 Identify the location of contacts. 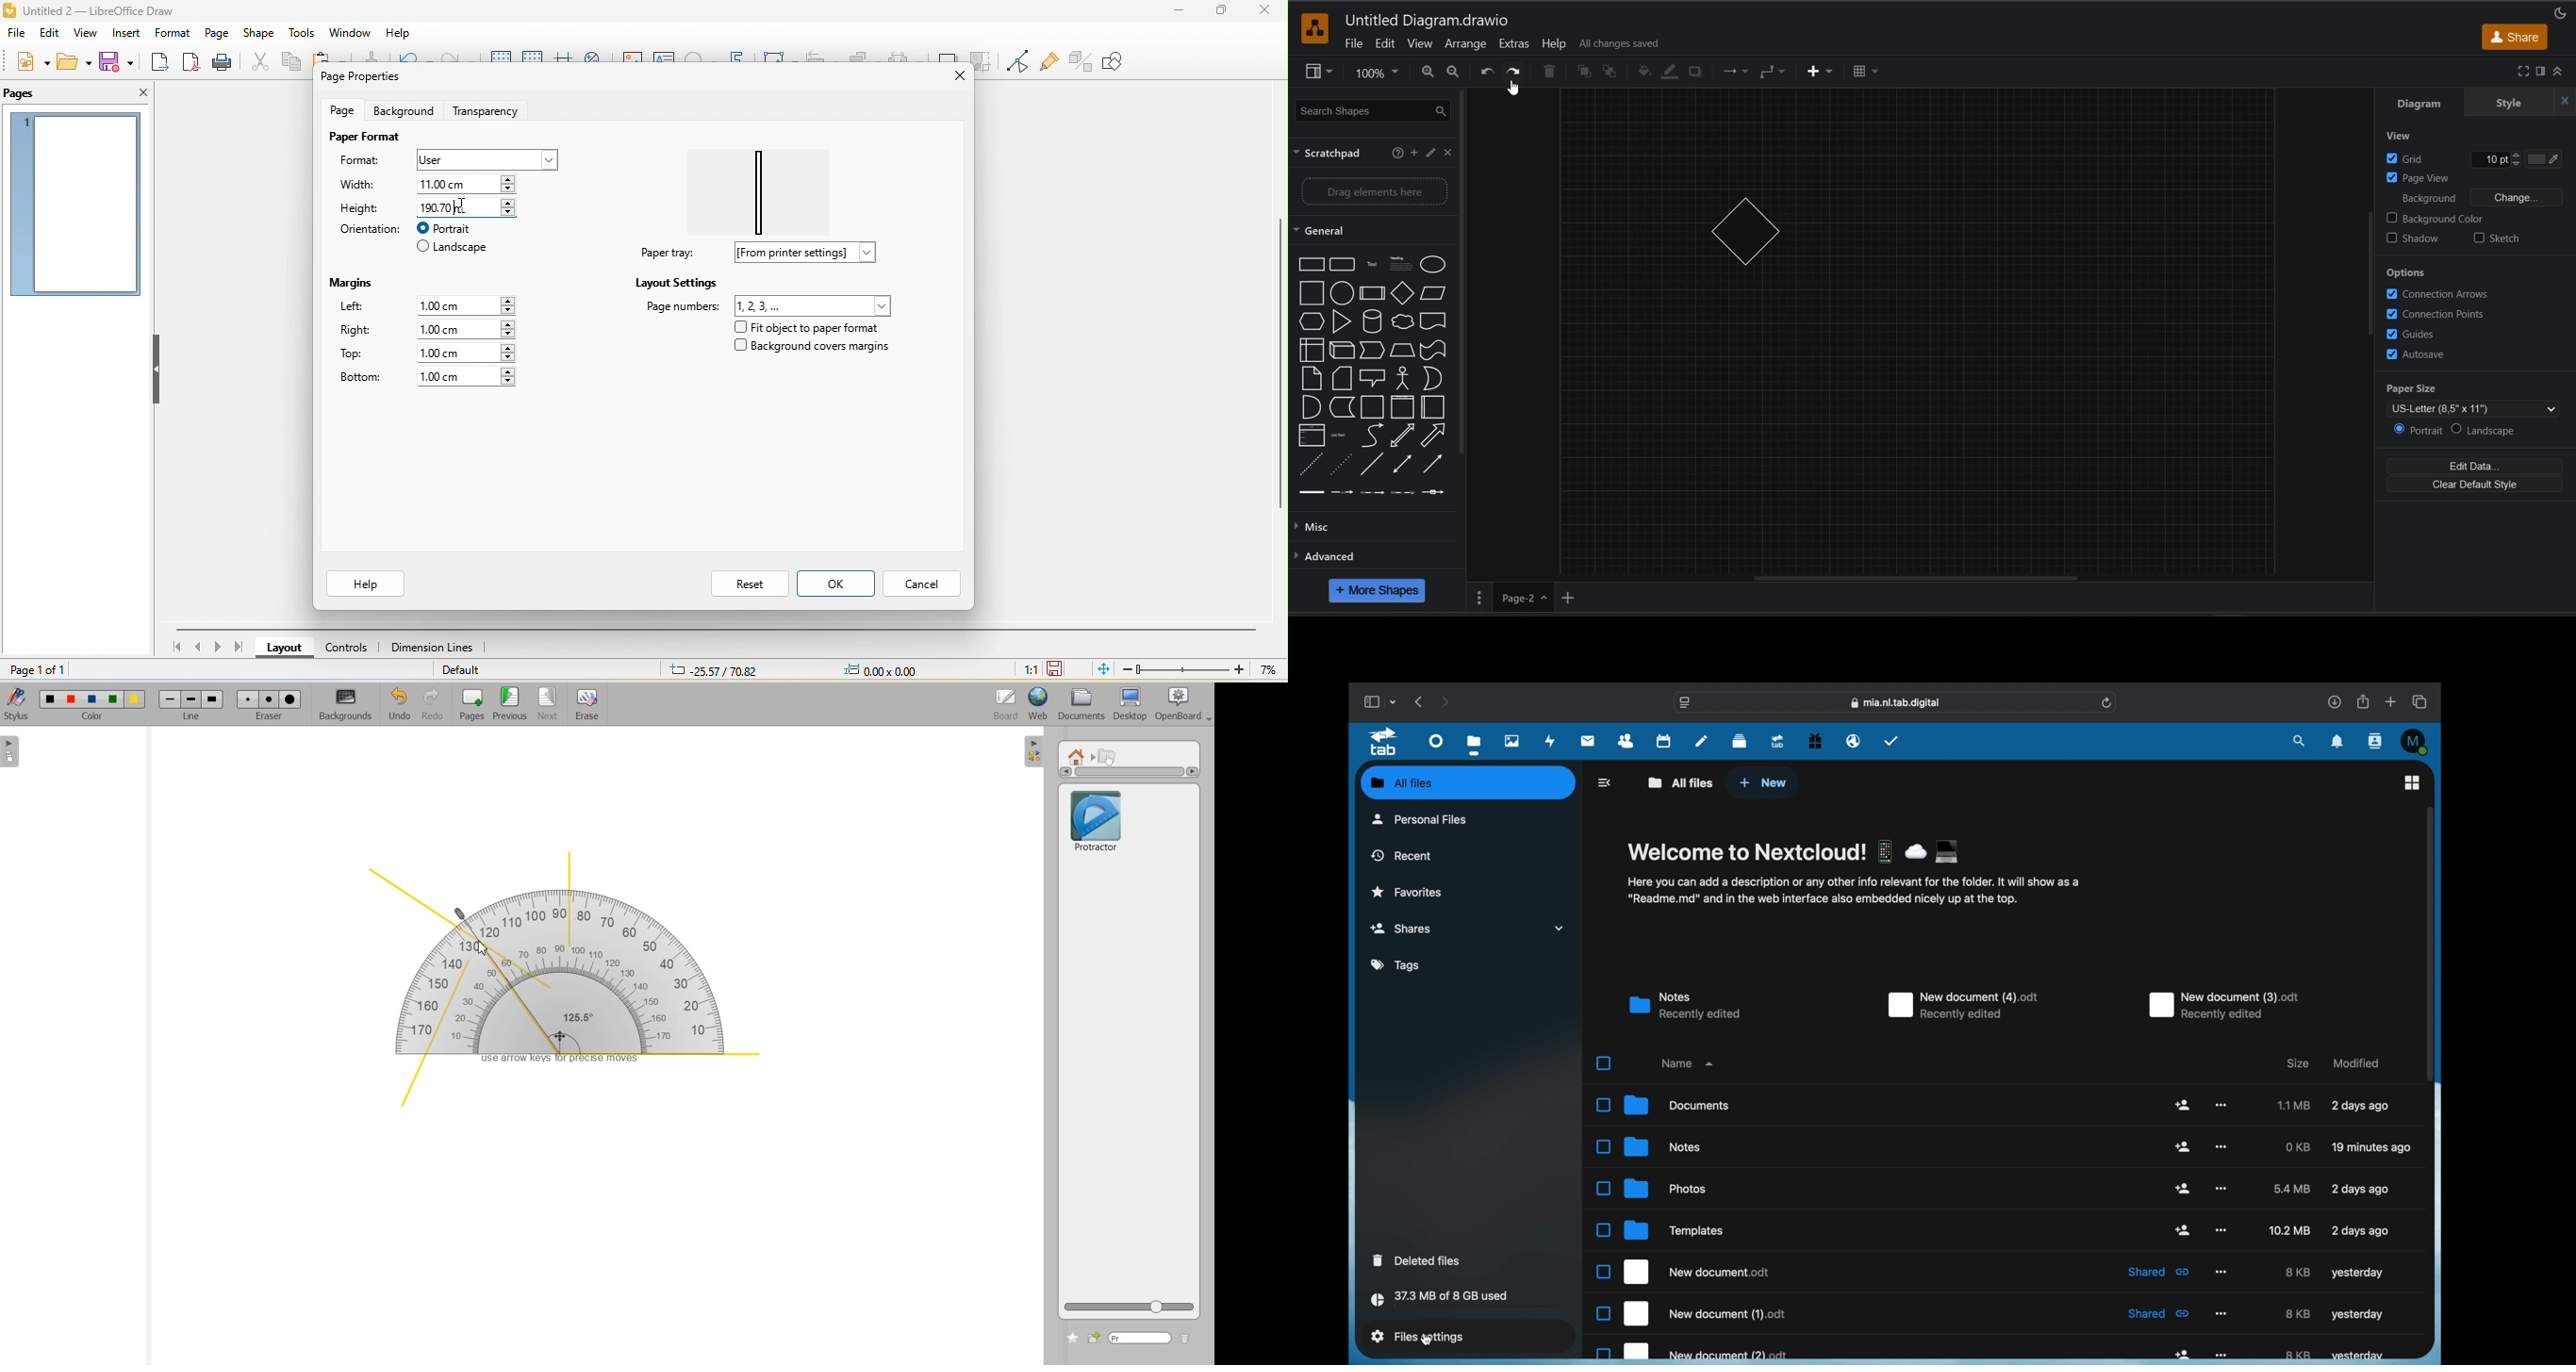
(2375, 742).